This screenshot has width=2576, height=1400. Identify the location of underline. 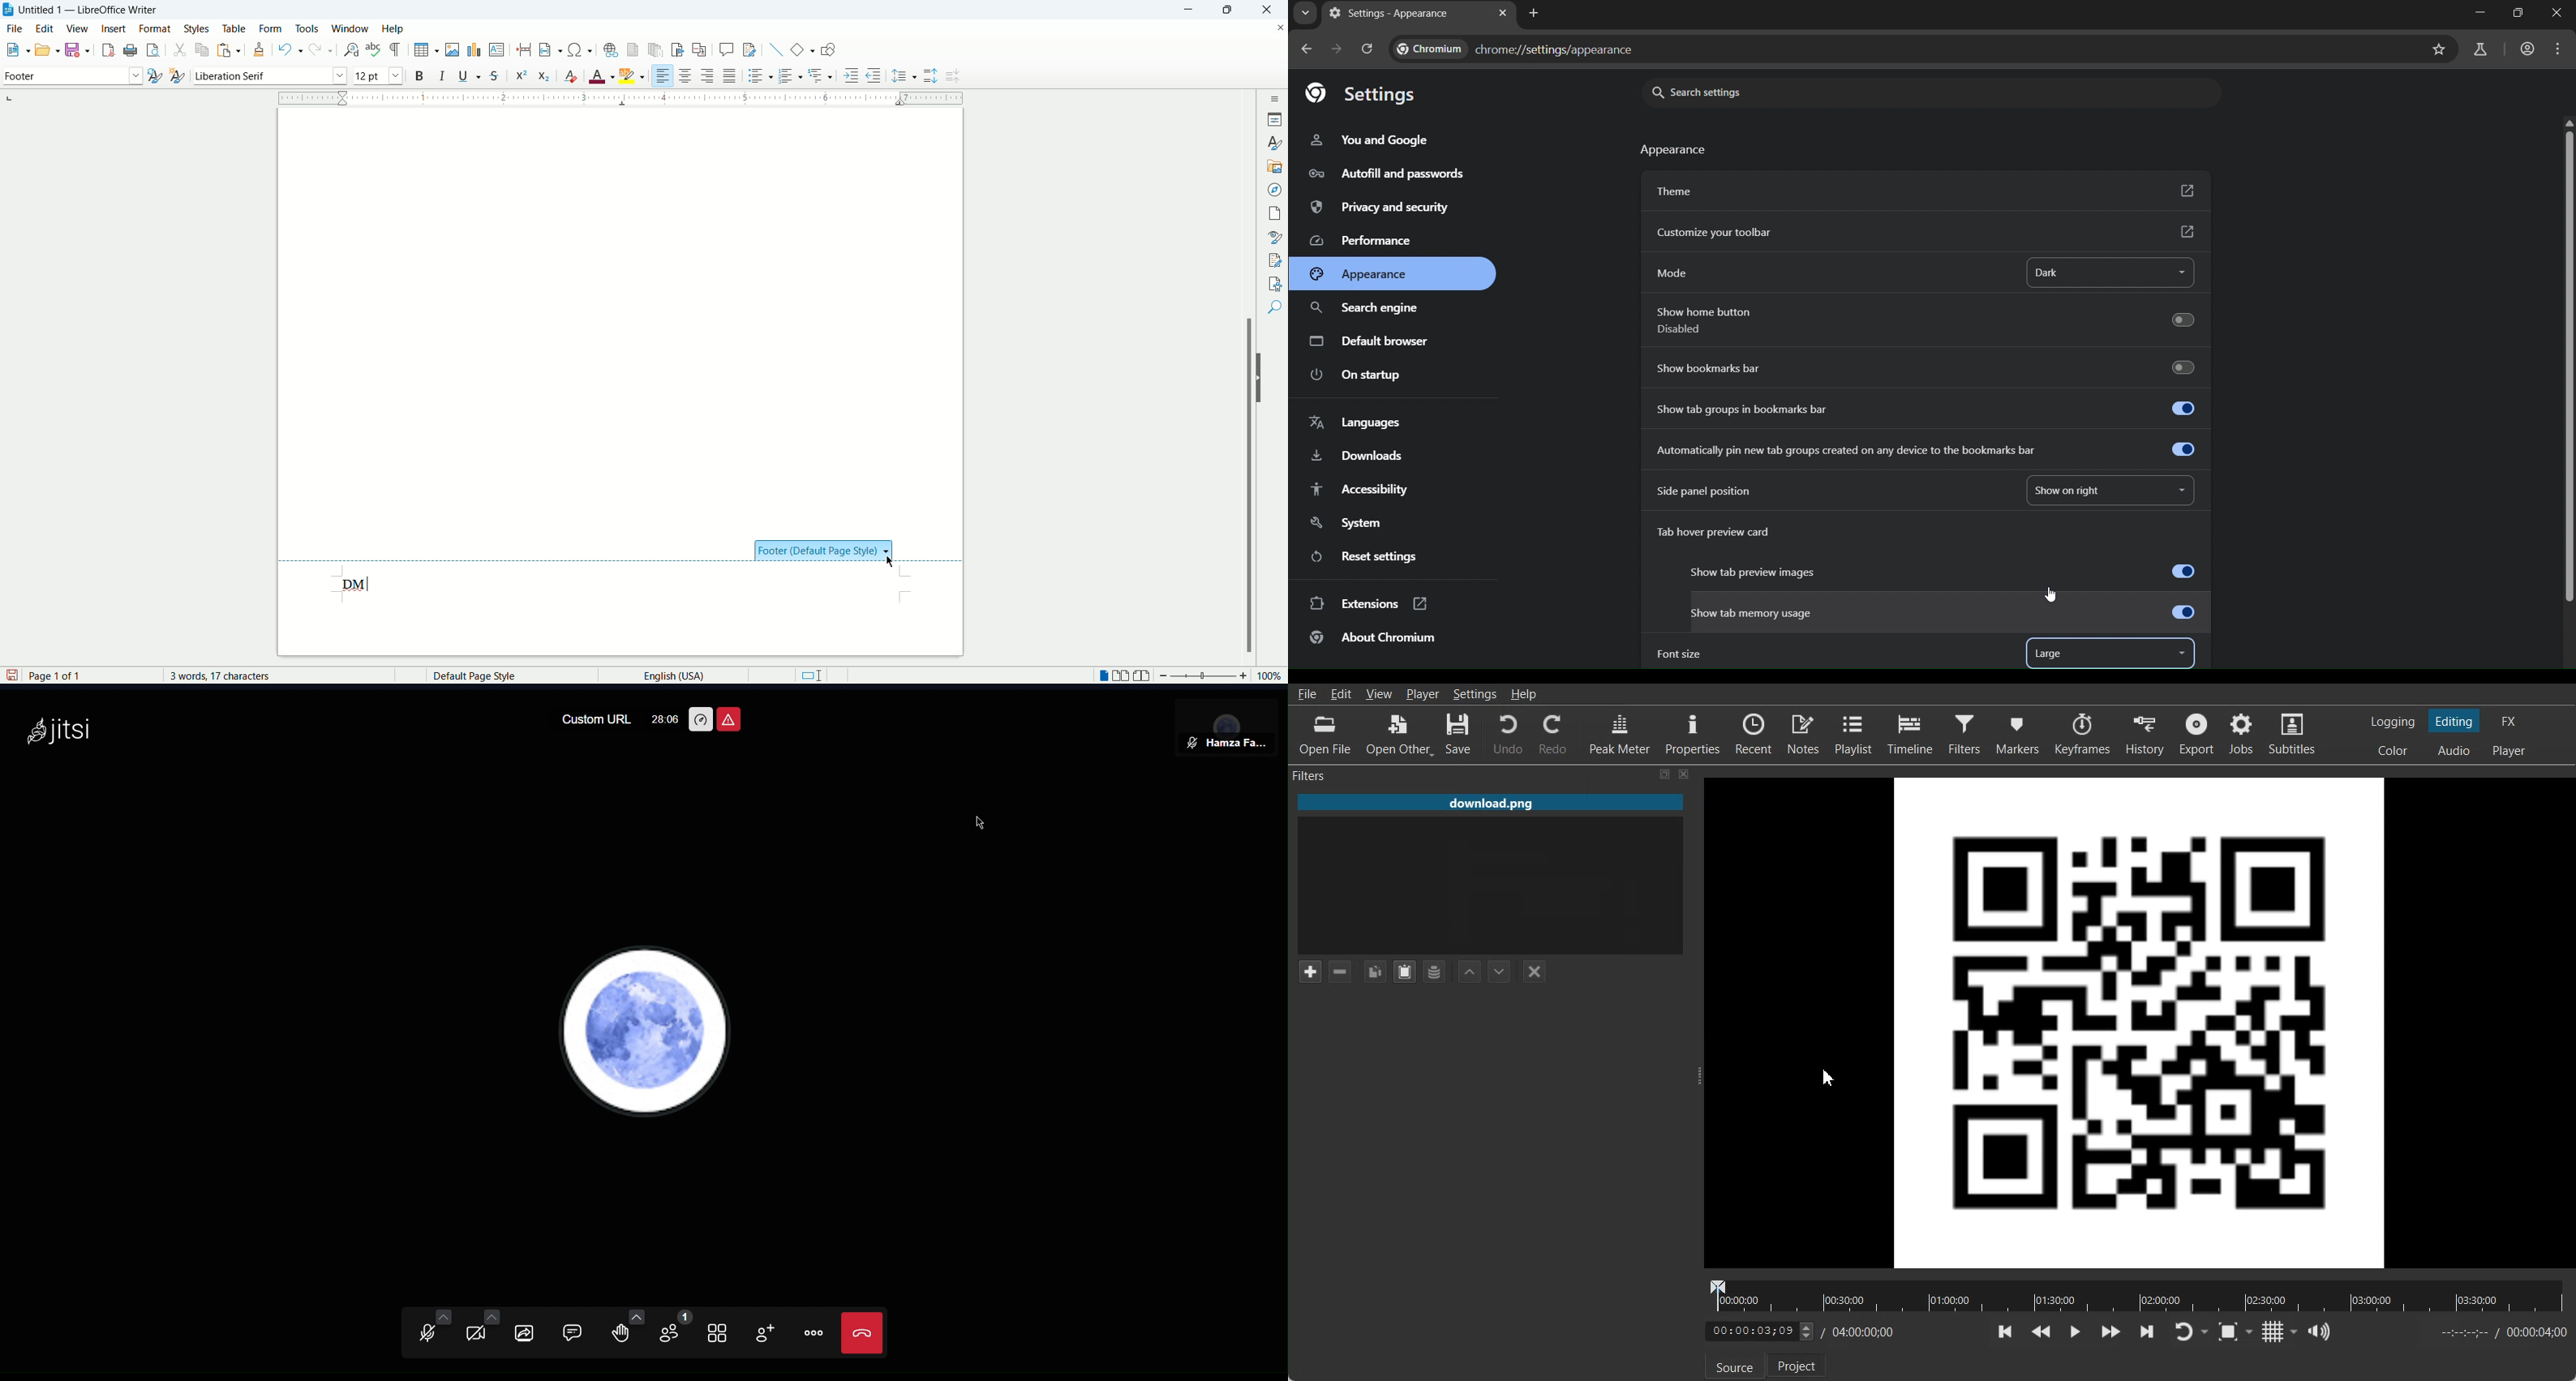
(472, 76).